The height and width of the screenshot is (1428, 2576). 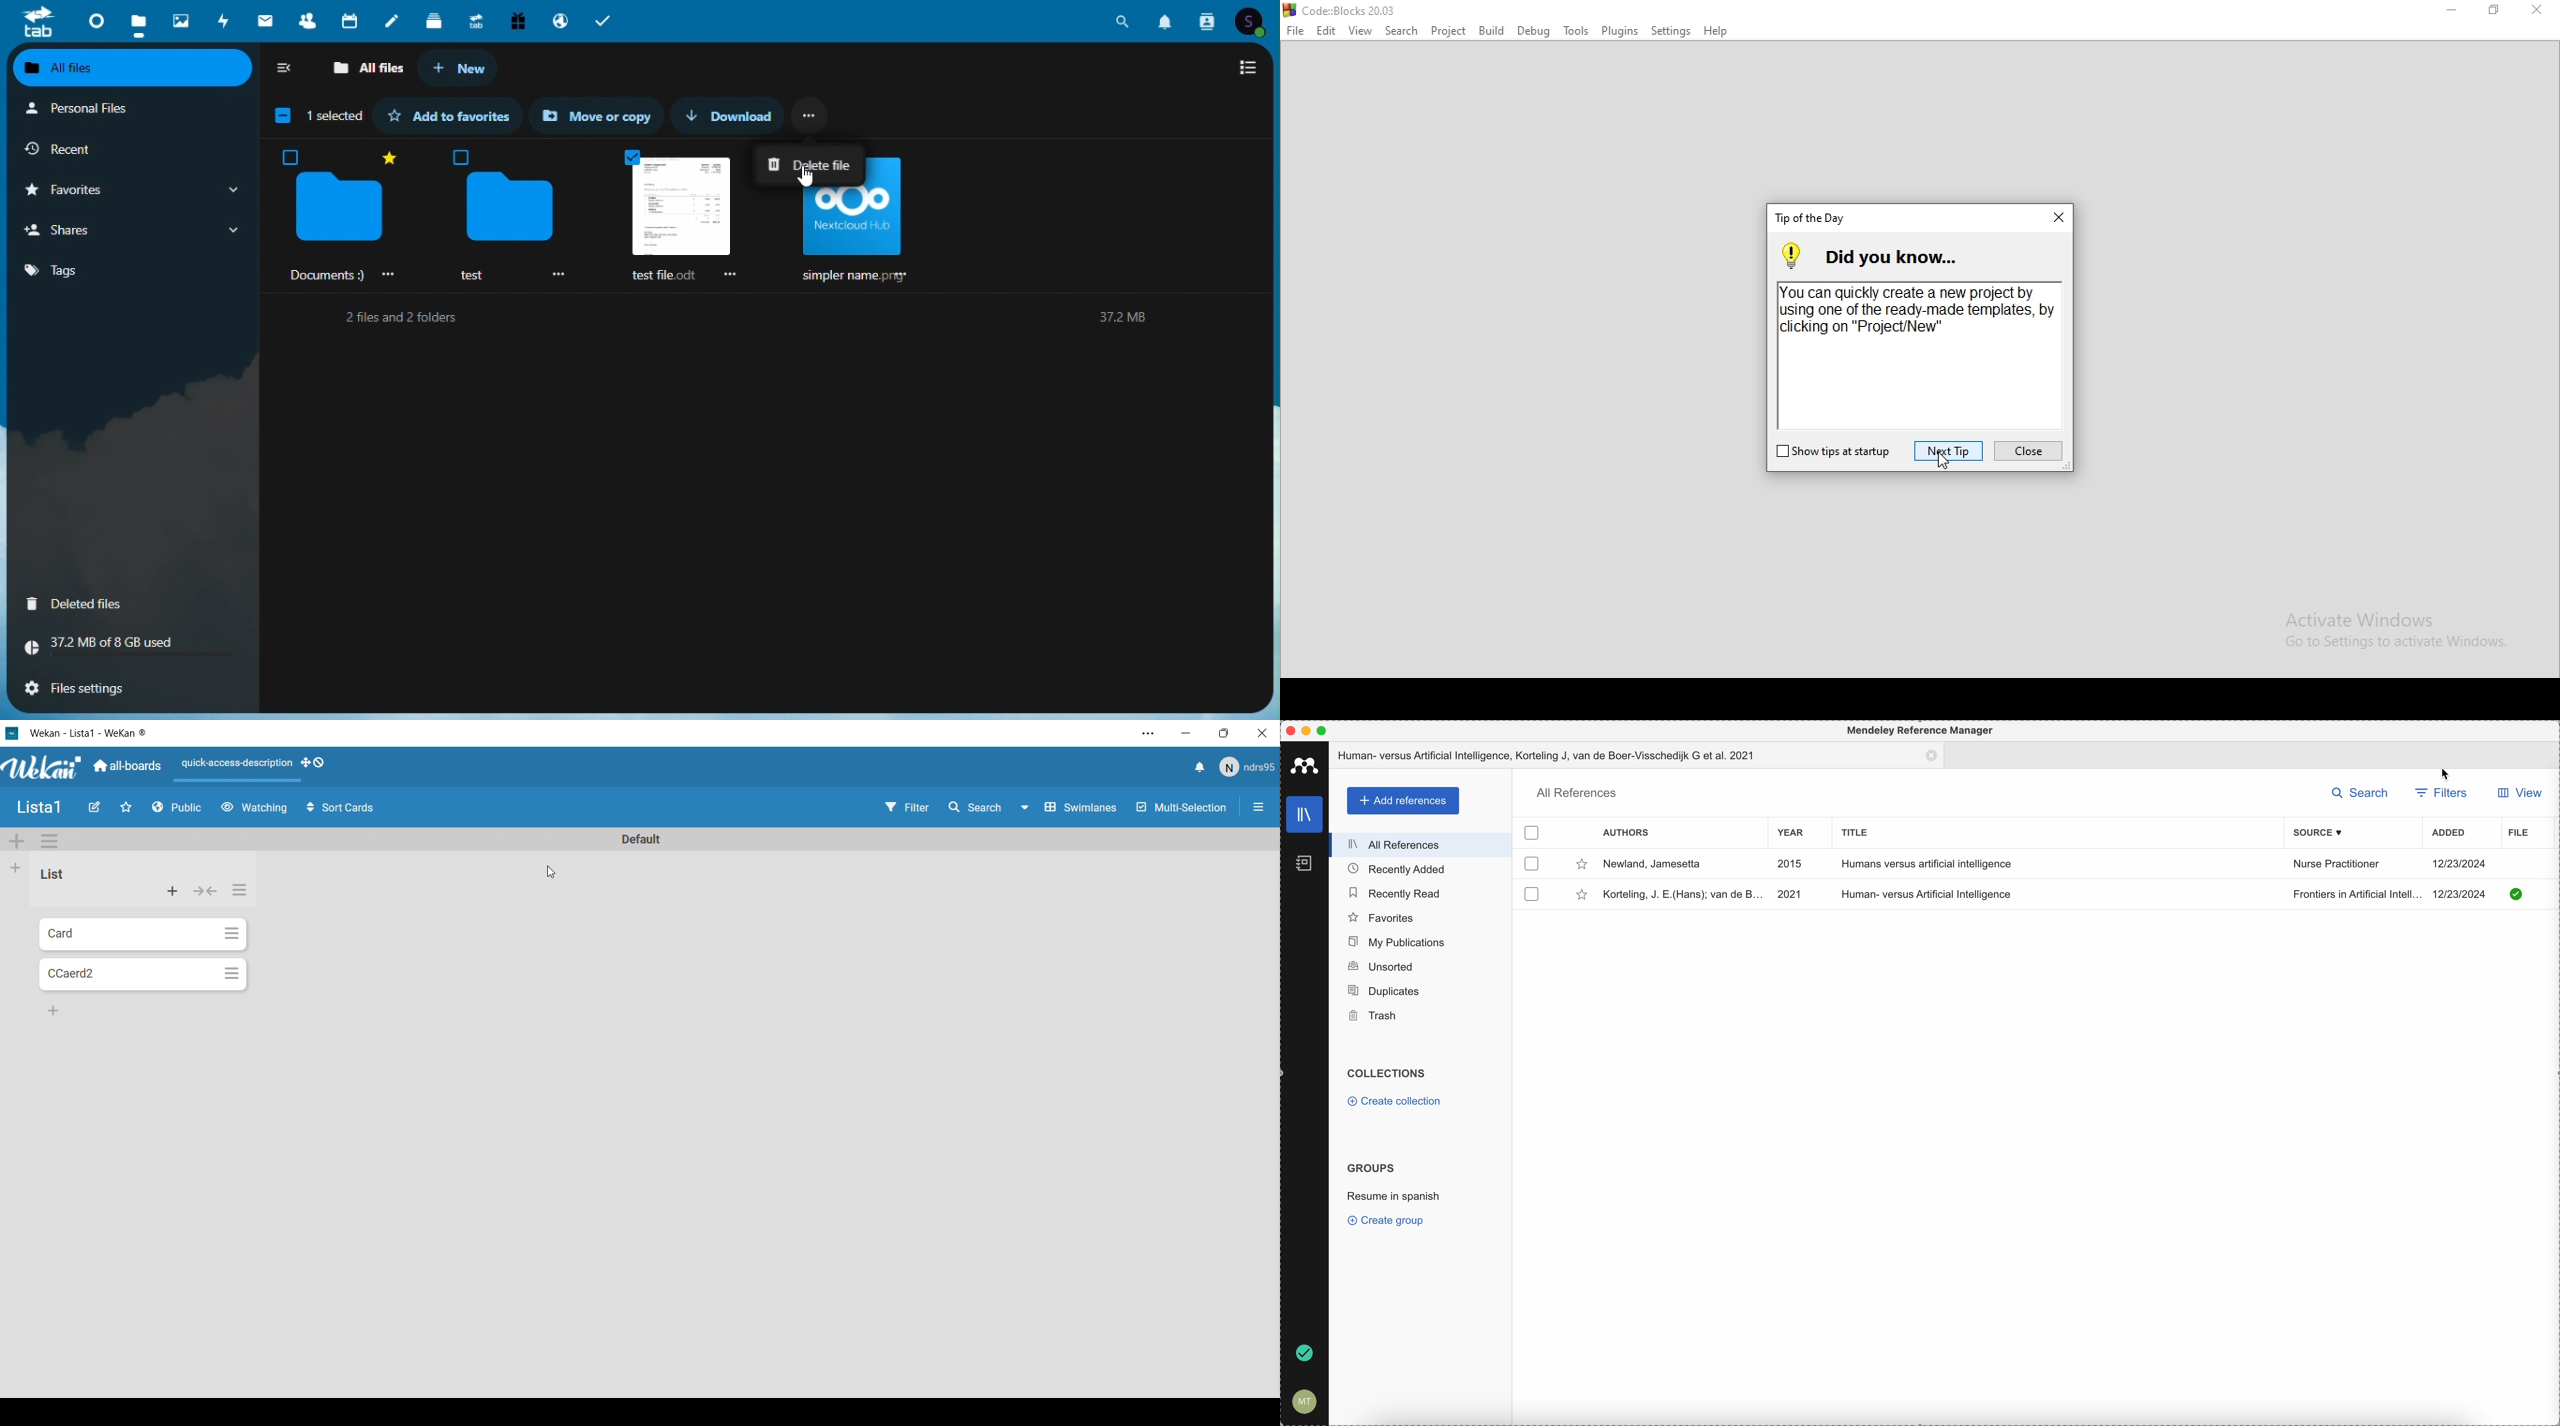 What do you see at coordinates (2438, 792) in the screenshot?
I see `filters` at bounding box center [2438, 792].